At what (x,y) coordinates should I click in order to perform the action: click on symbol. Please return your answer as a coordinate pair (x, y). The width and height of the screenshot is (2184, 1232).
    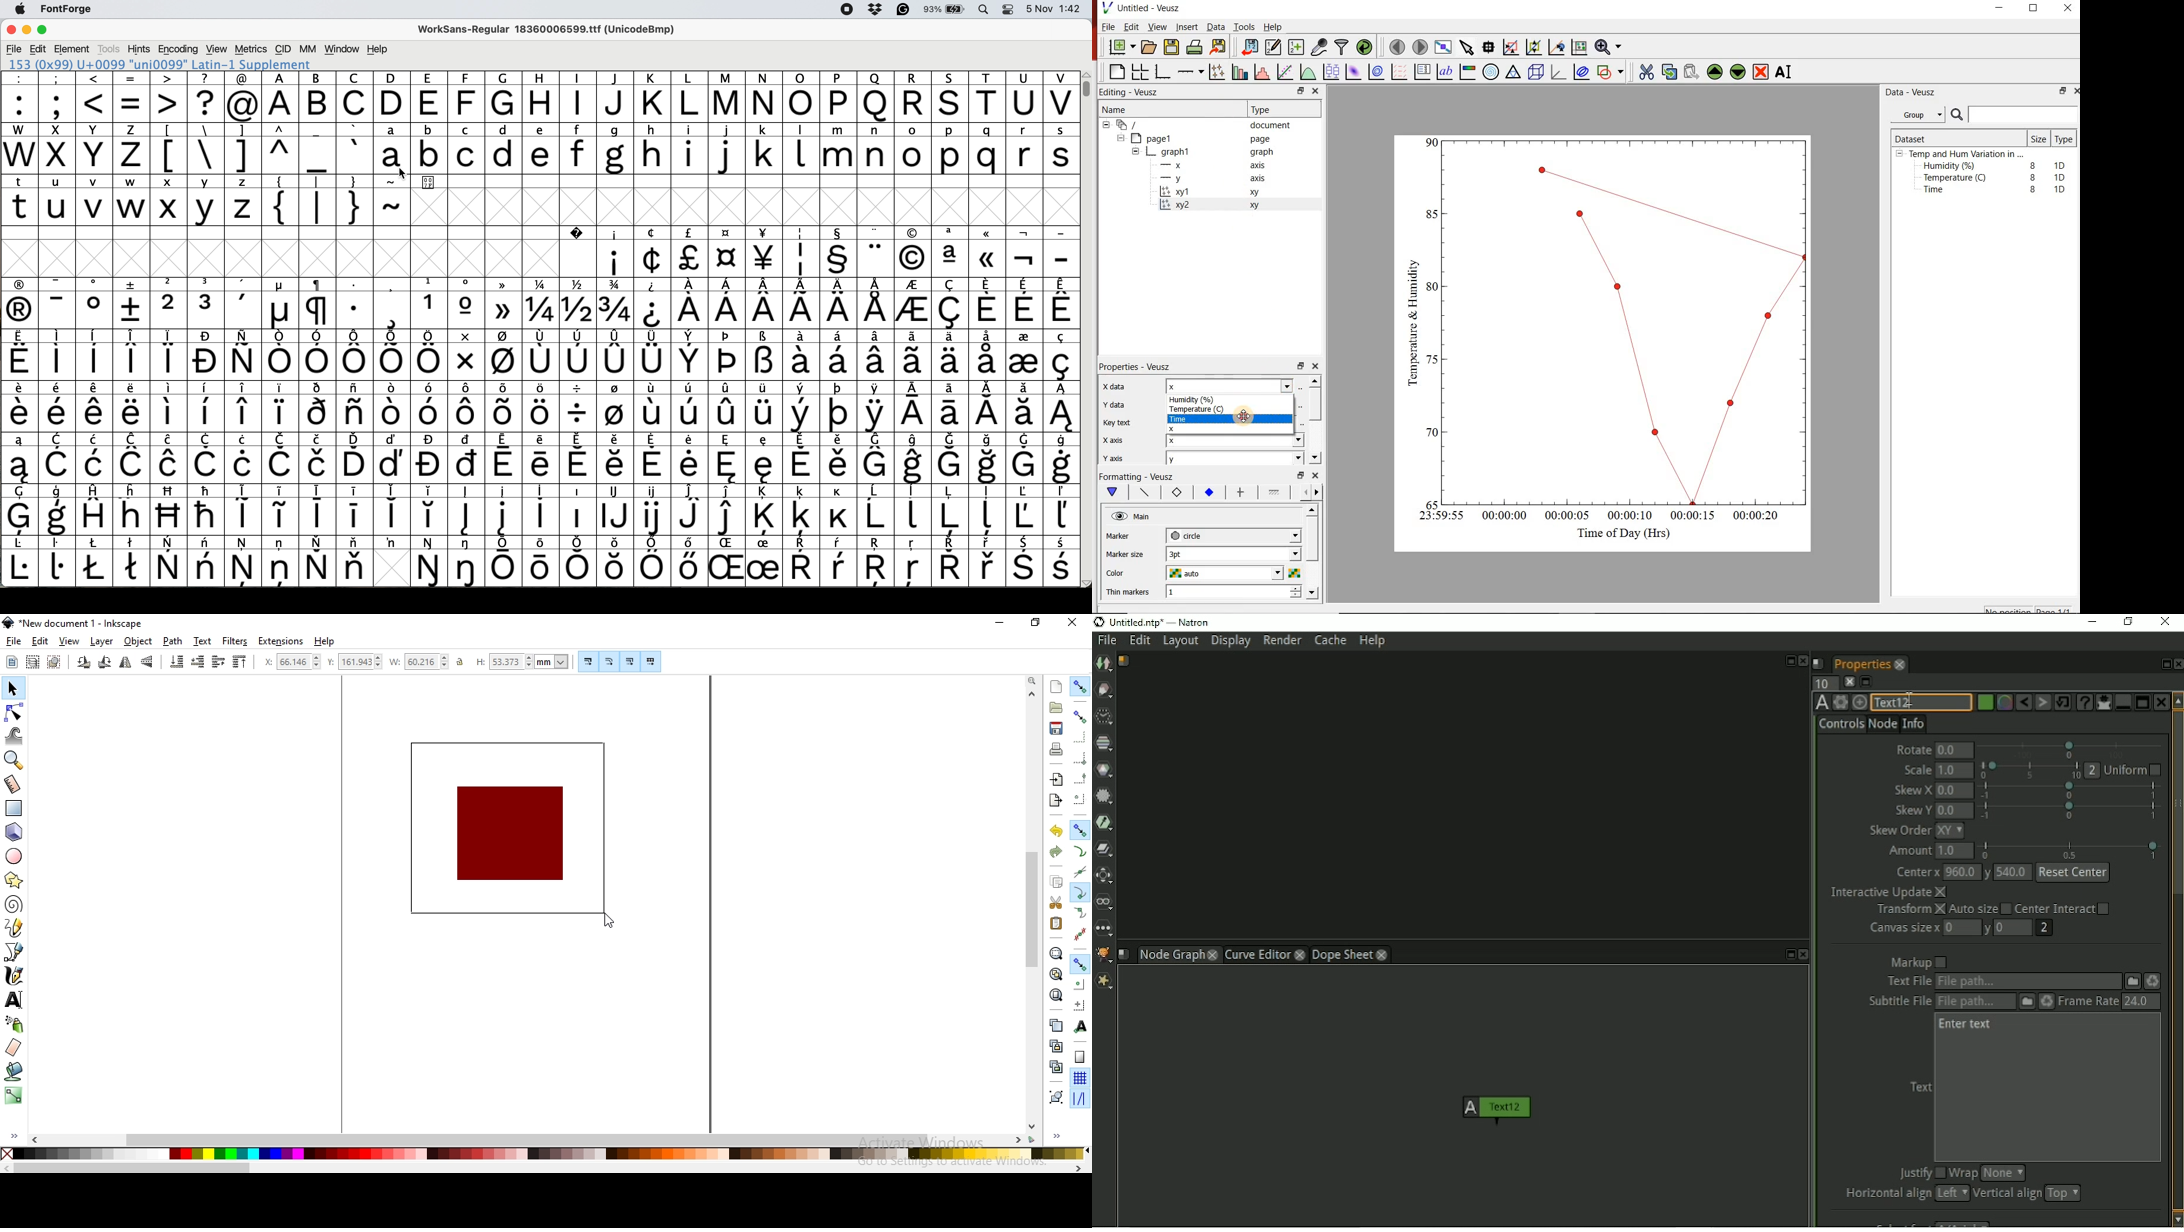
    Looking at the image, I should click on (727, 459).